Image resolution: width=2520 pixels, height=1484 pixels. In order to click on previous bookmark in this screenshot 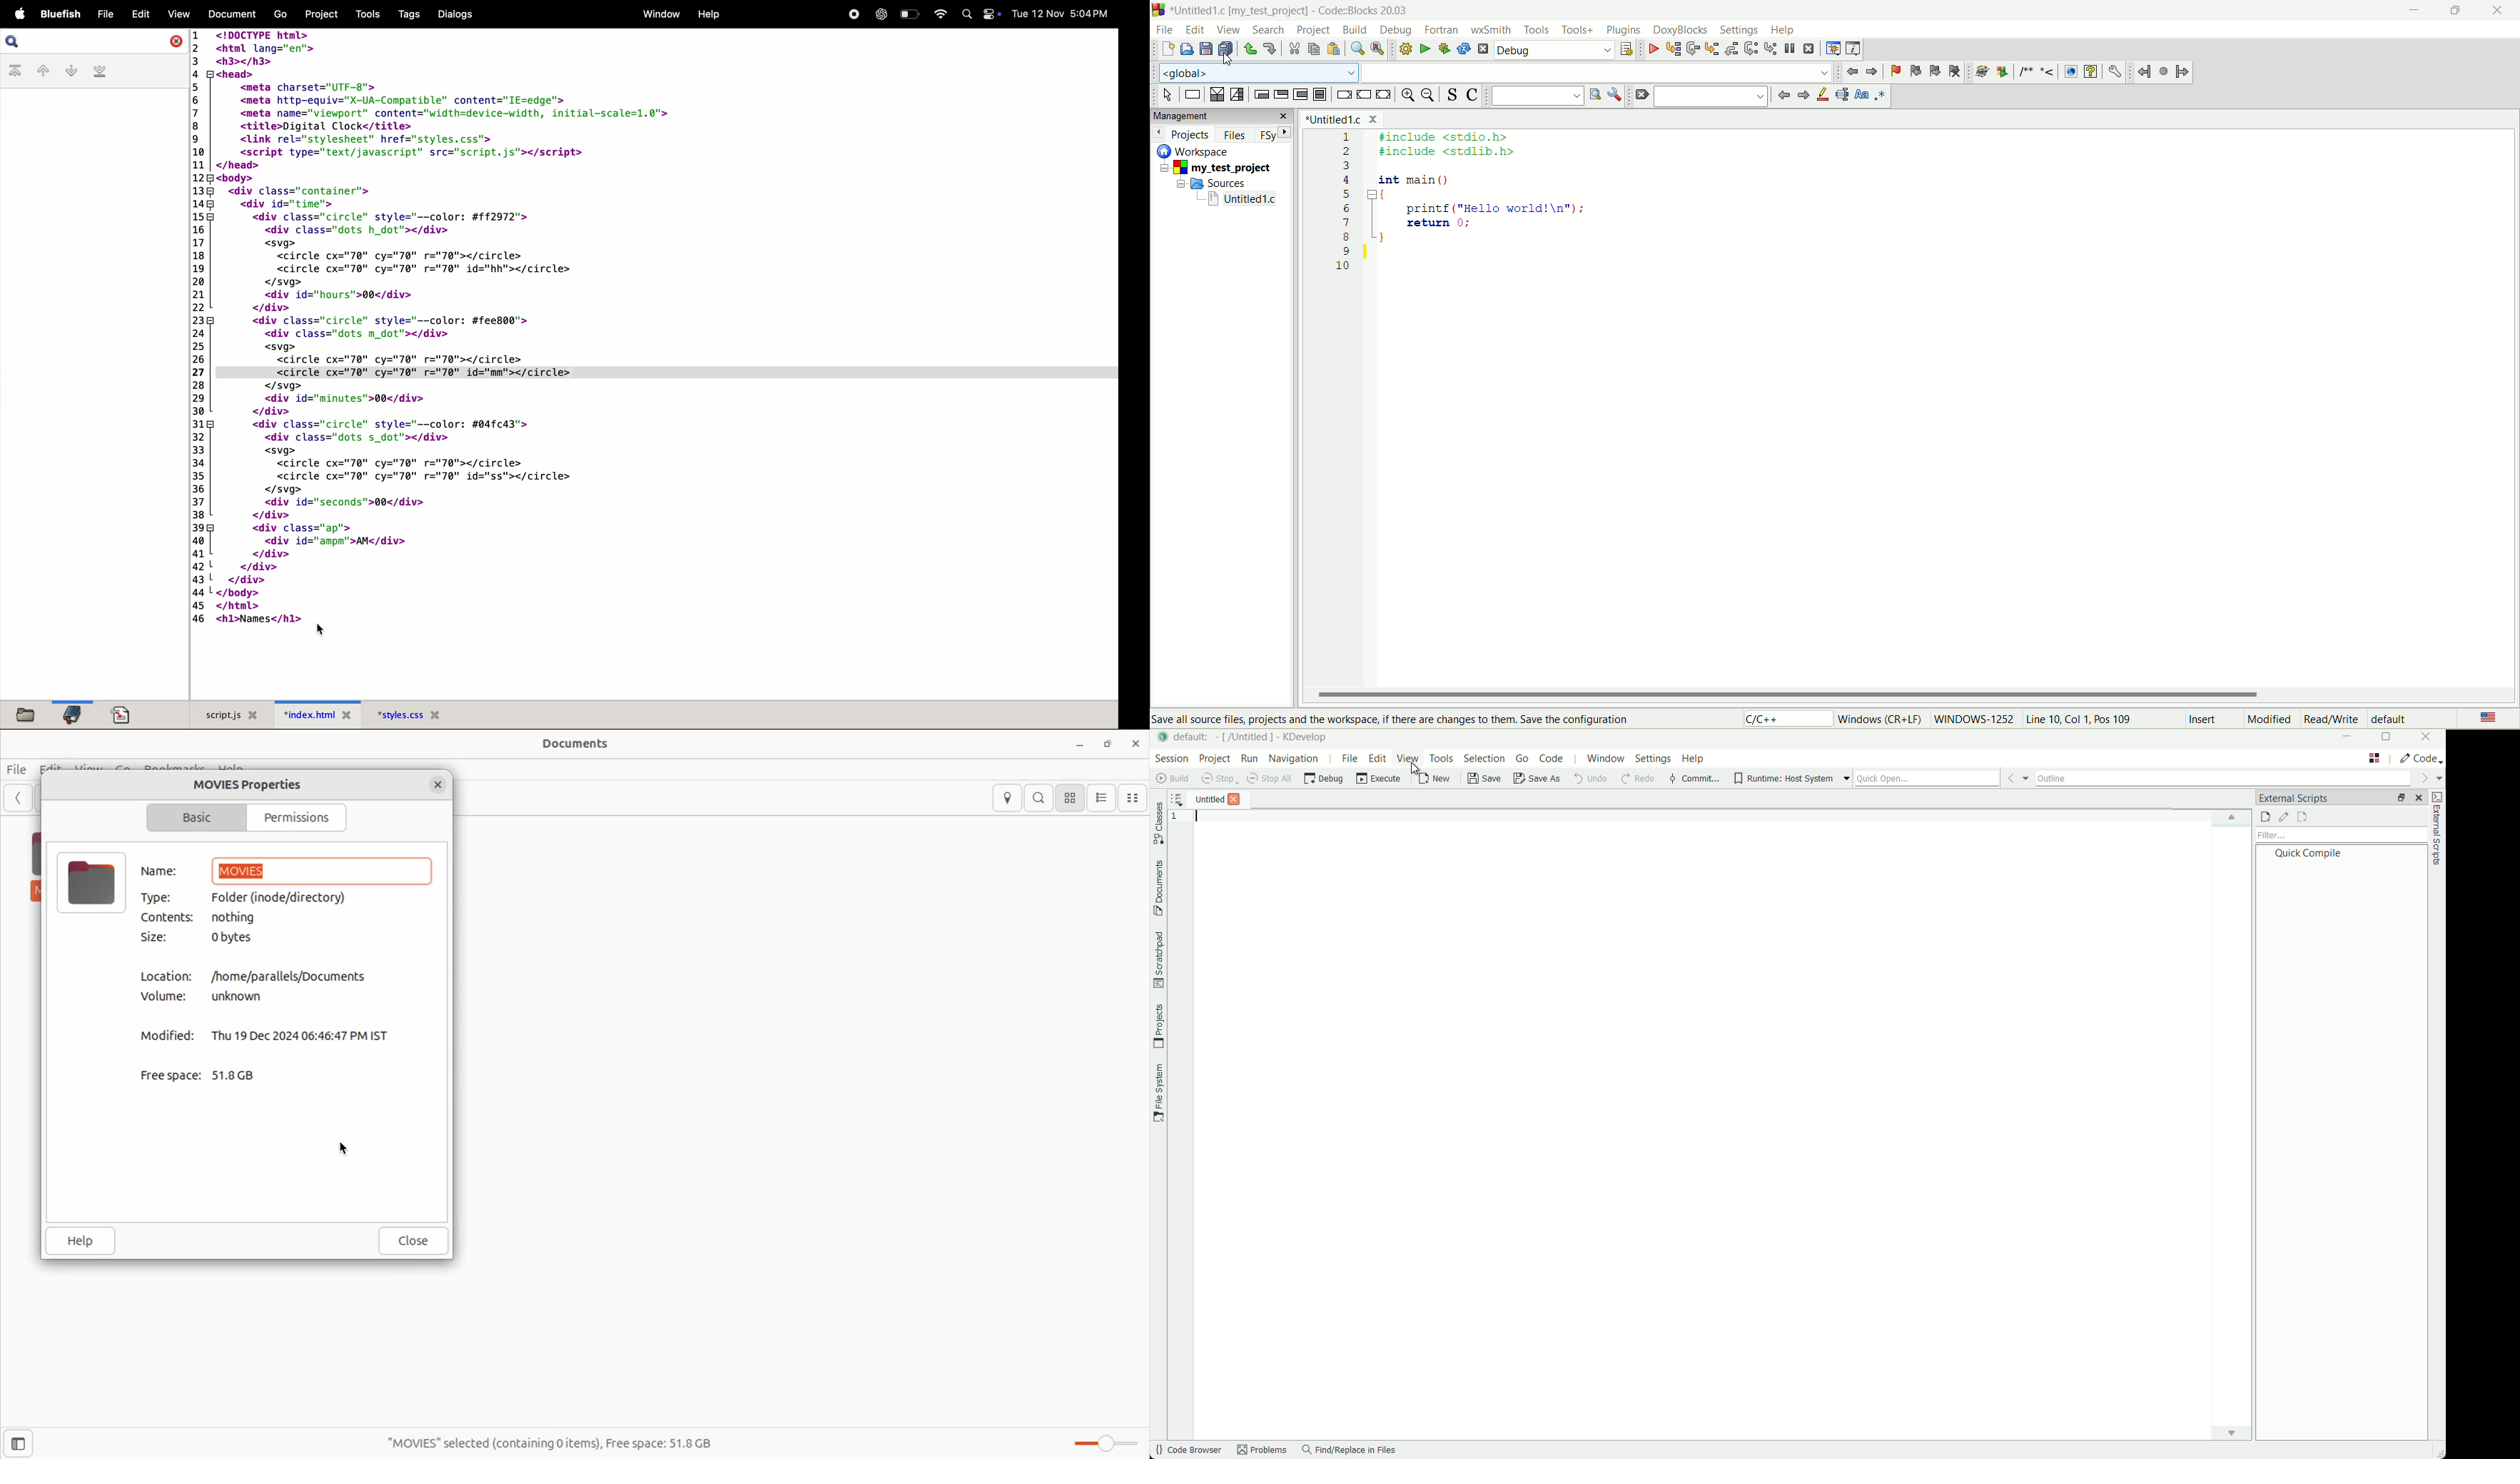, I will do `click(1914, 71)`.